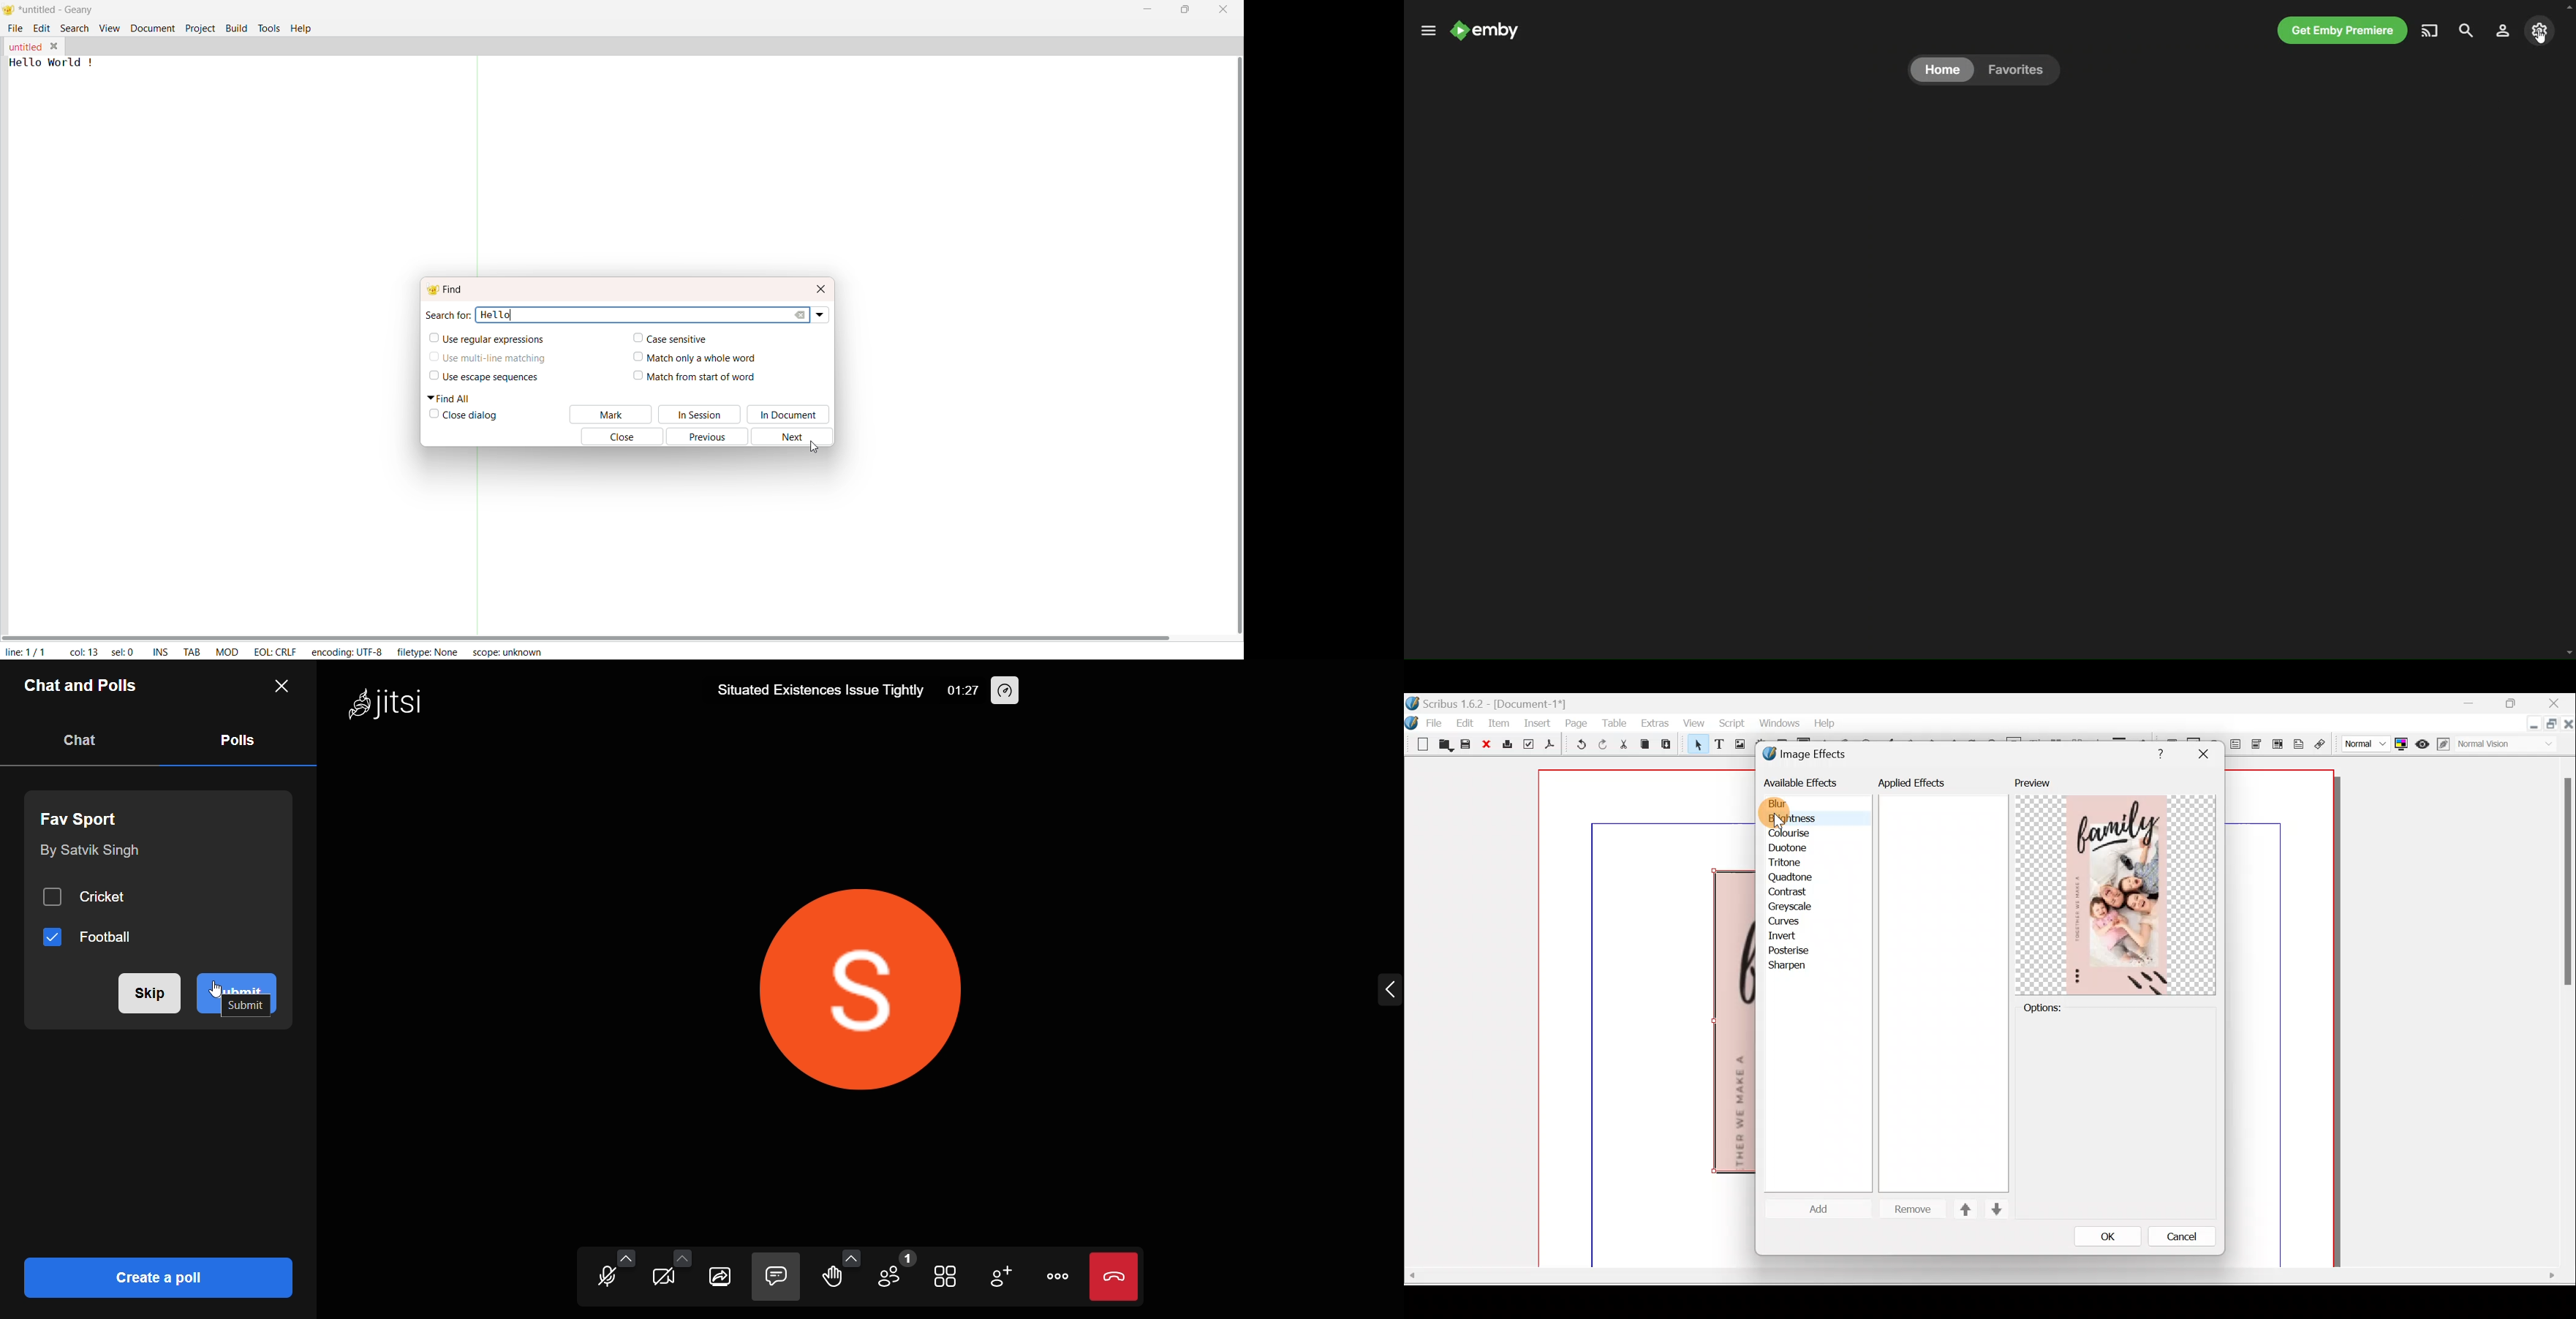 The height and width of the screenshot is (1344, 2576). What do you see at coordinates (1427, 31) in the screenshot?
I see `sidebar` at bounding box center [1427, 31].